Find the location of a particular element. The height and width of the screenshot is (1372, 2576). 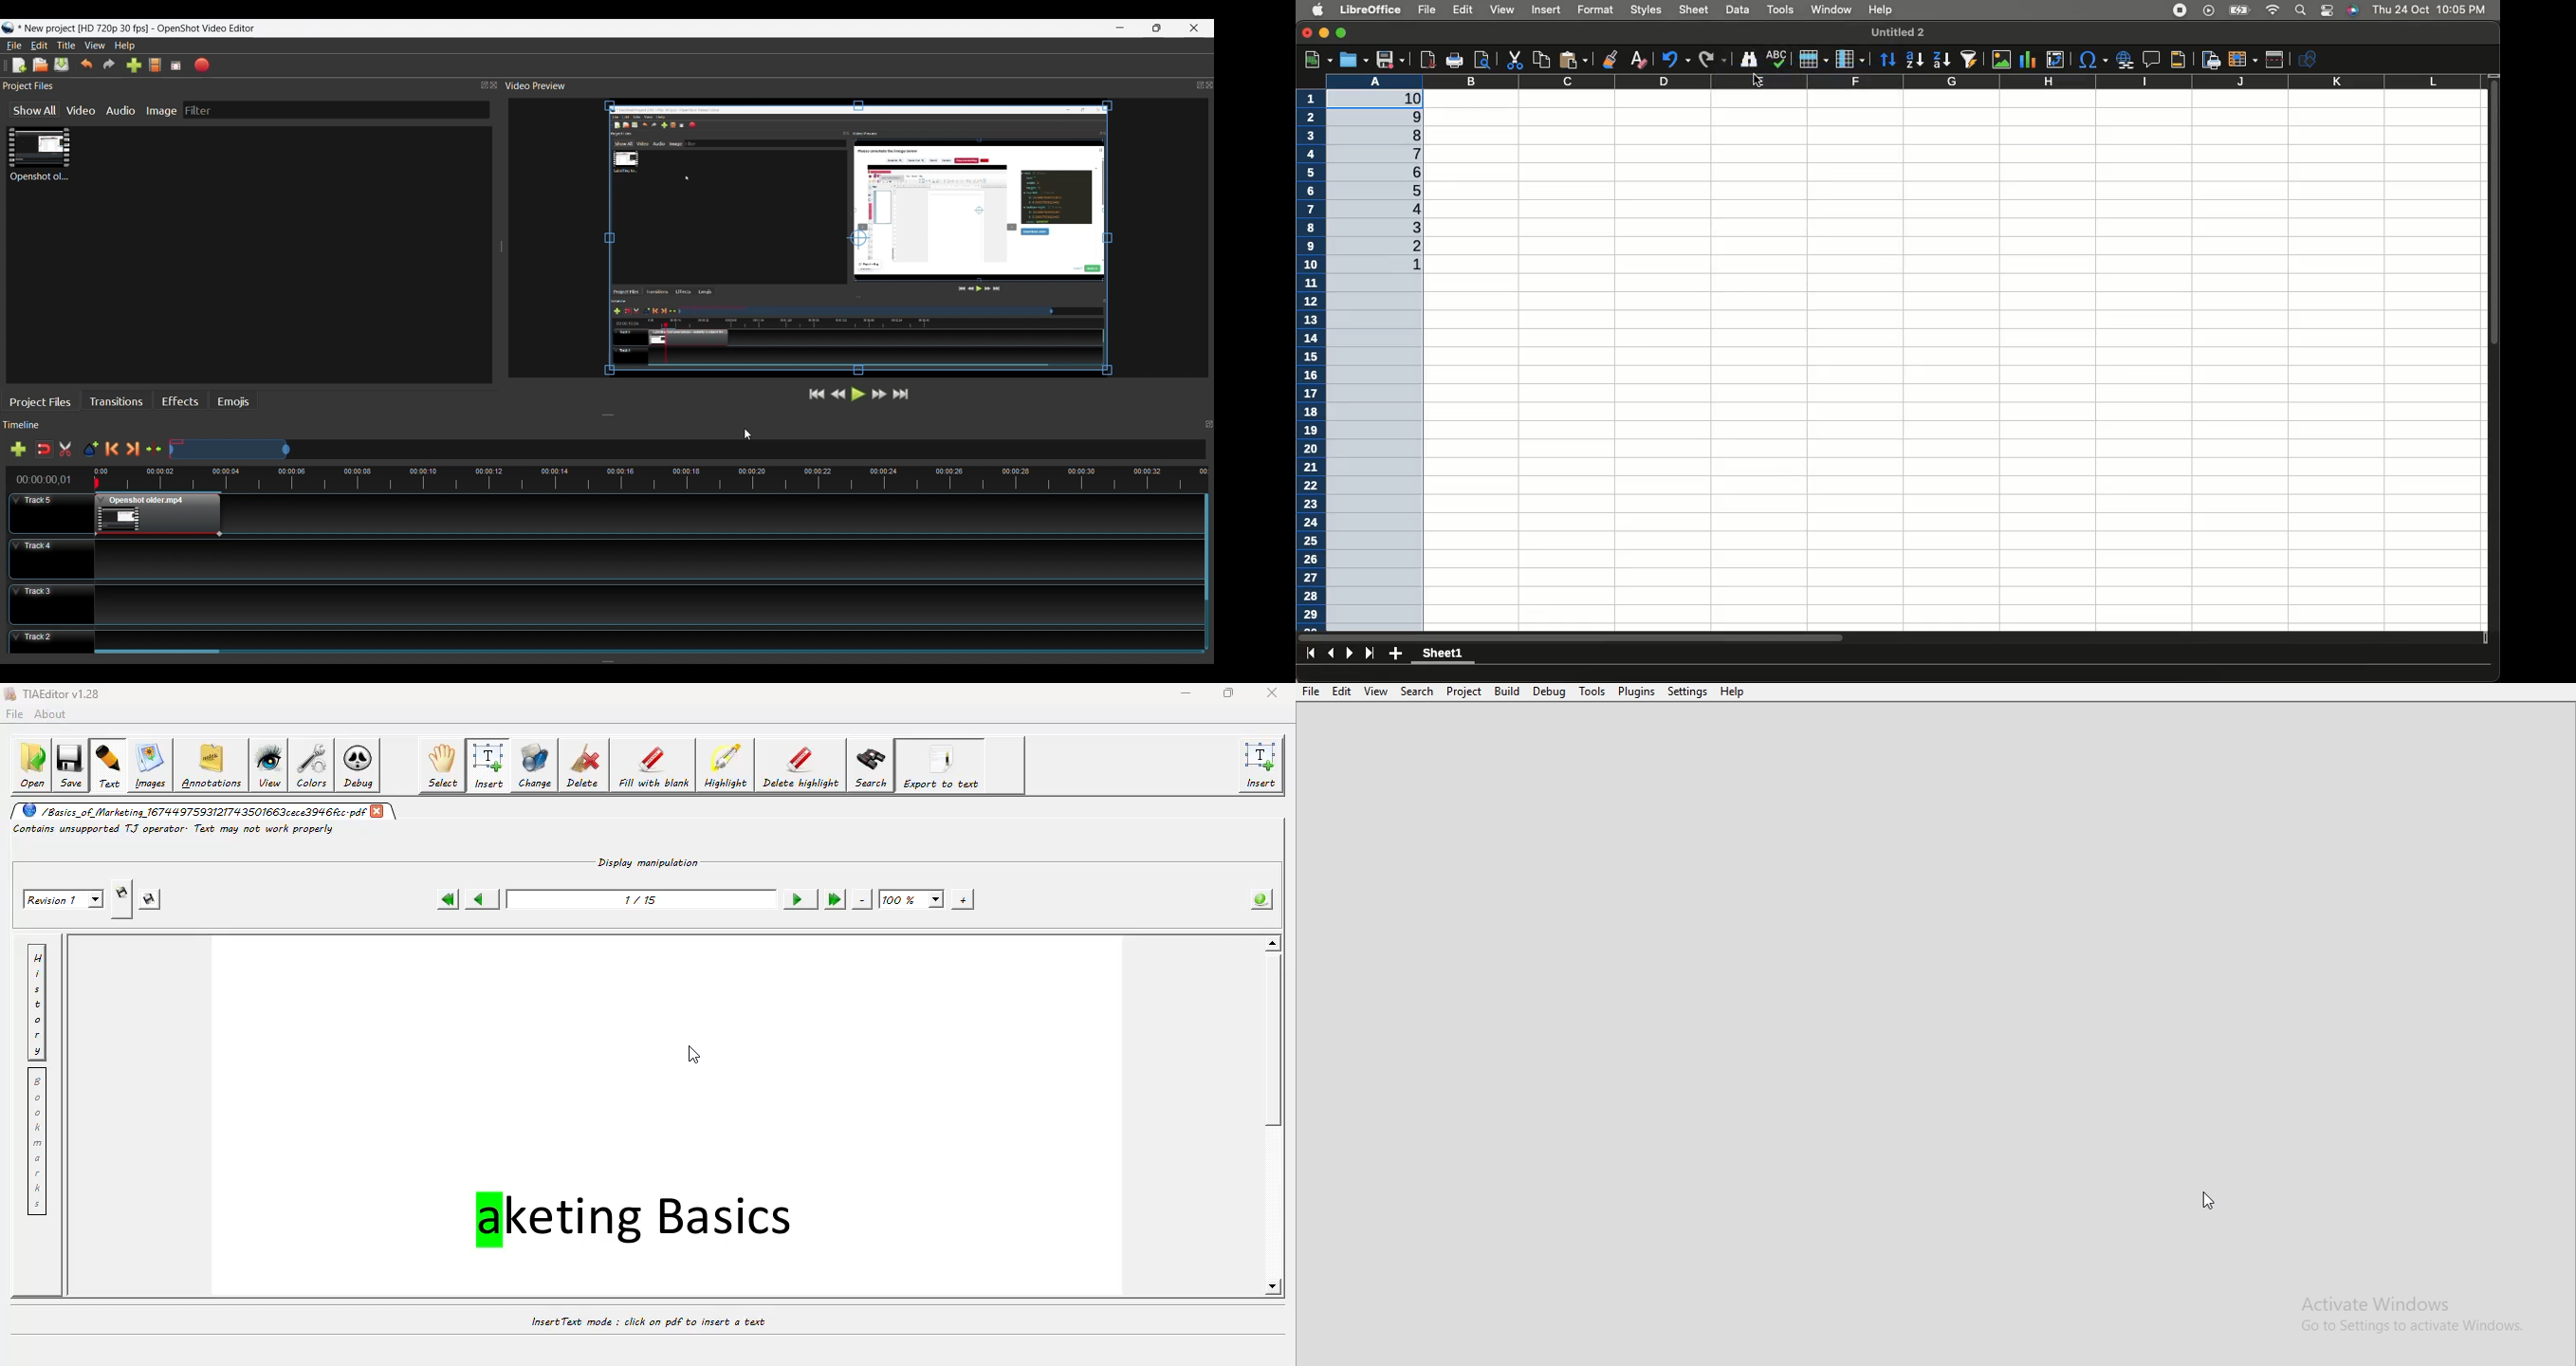

Emojis is located at coordinates (234, 403).